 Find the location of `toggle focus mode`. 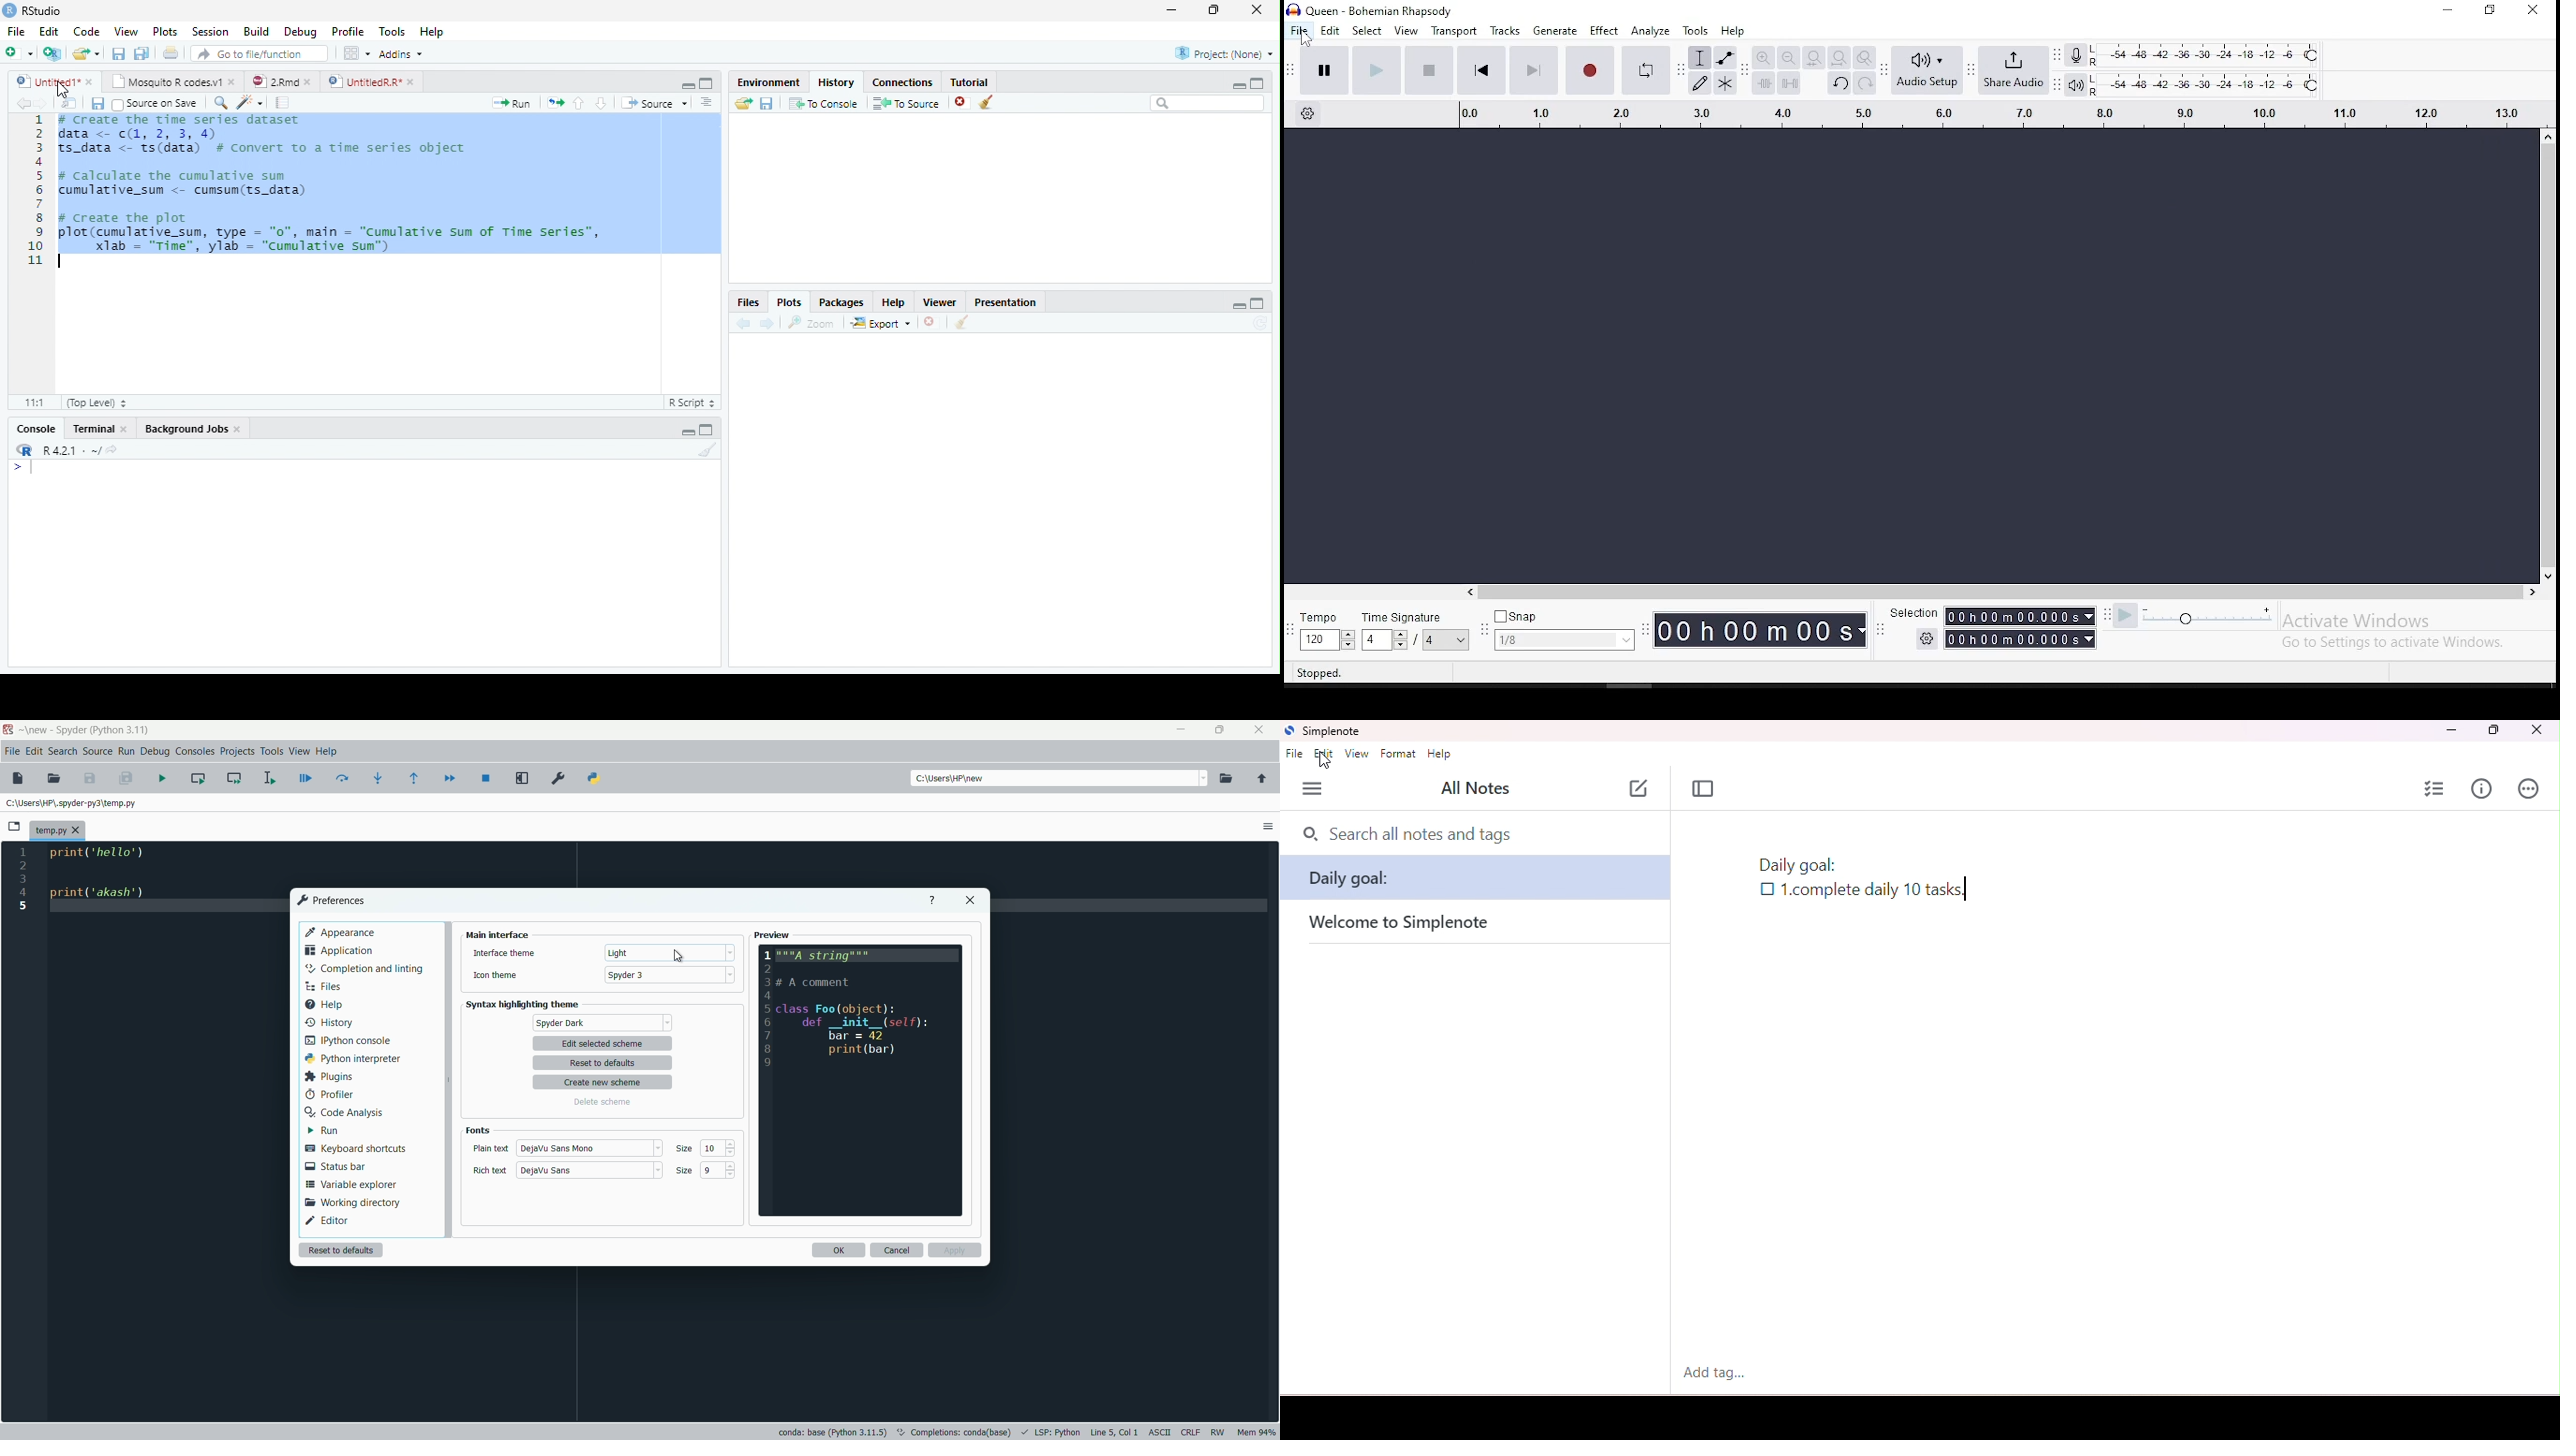

toggle focus mode is located at coordinates (1704, 789).